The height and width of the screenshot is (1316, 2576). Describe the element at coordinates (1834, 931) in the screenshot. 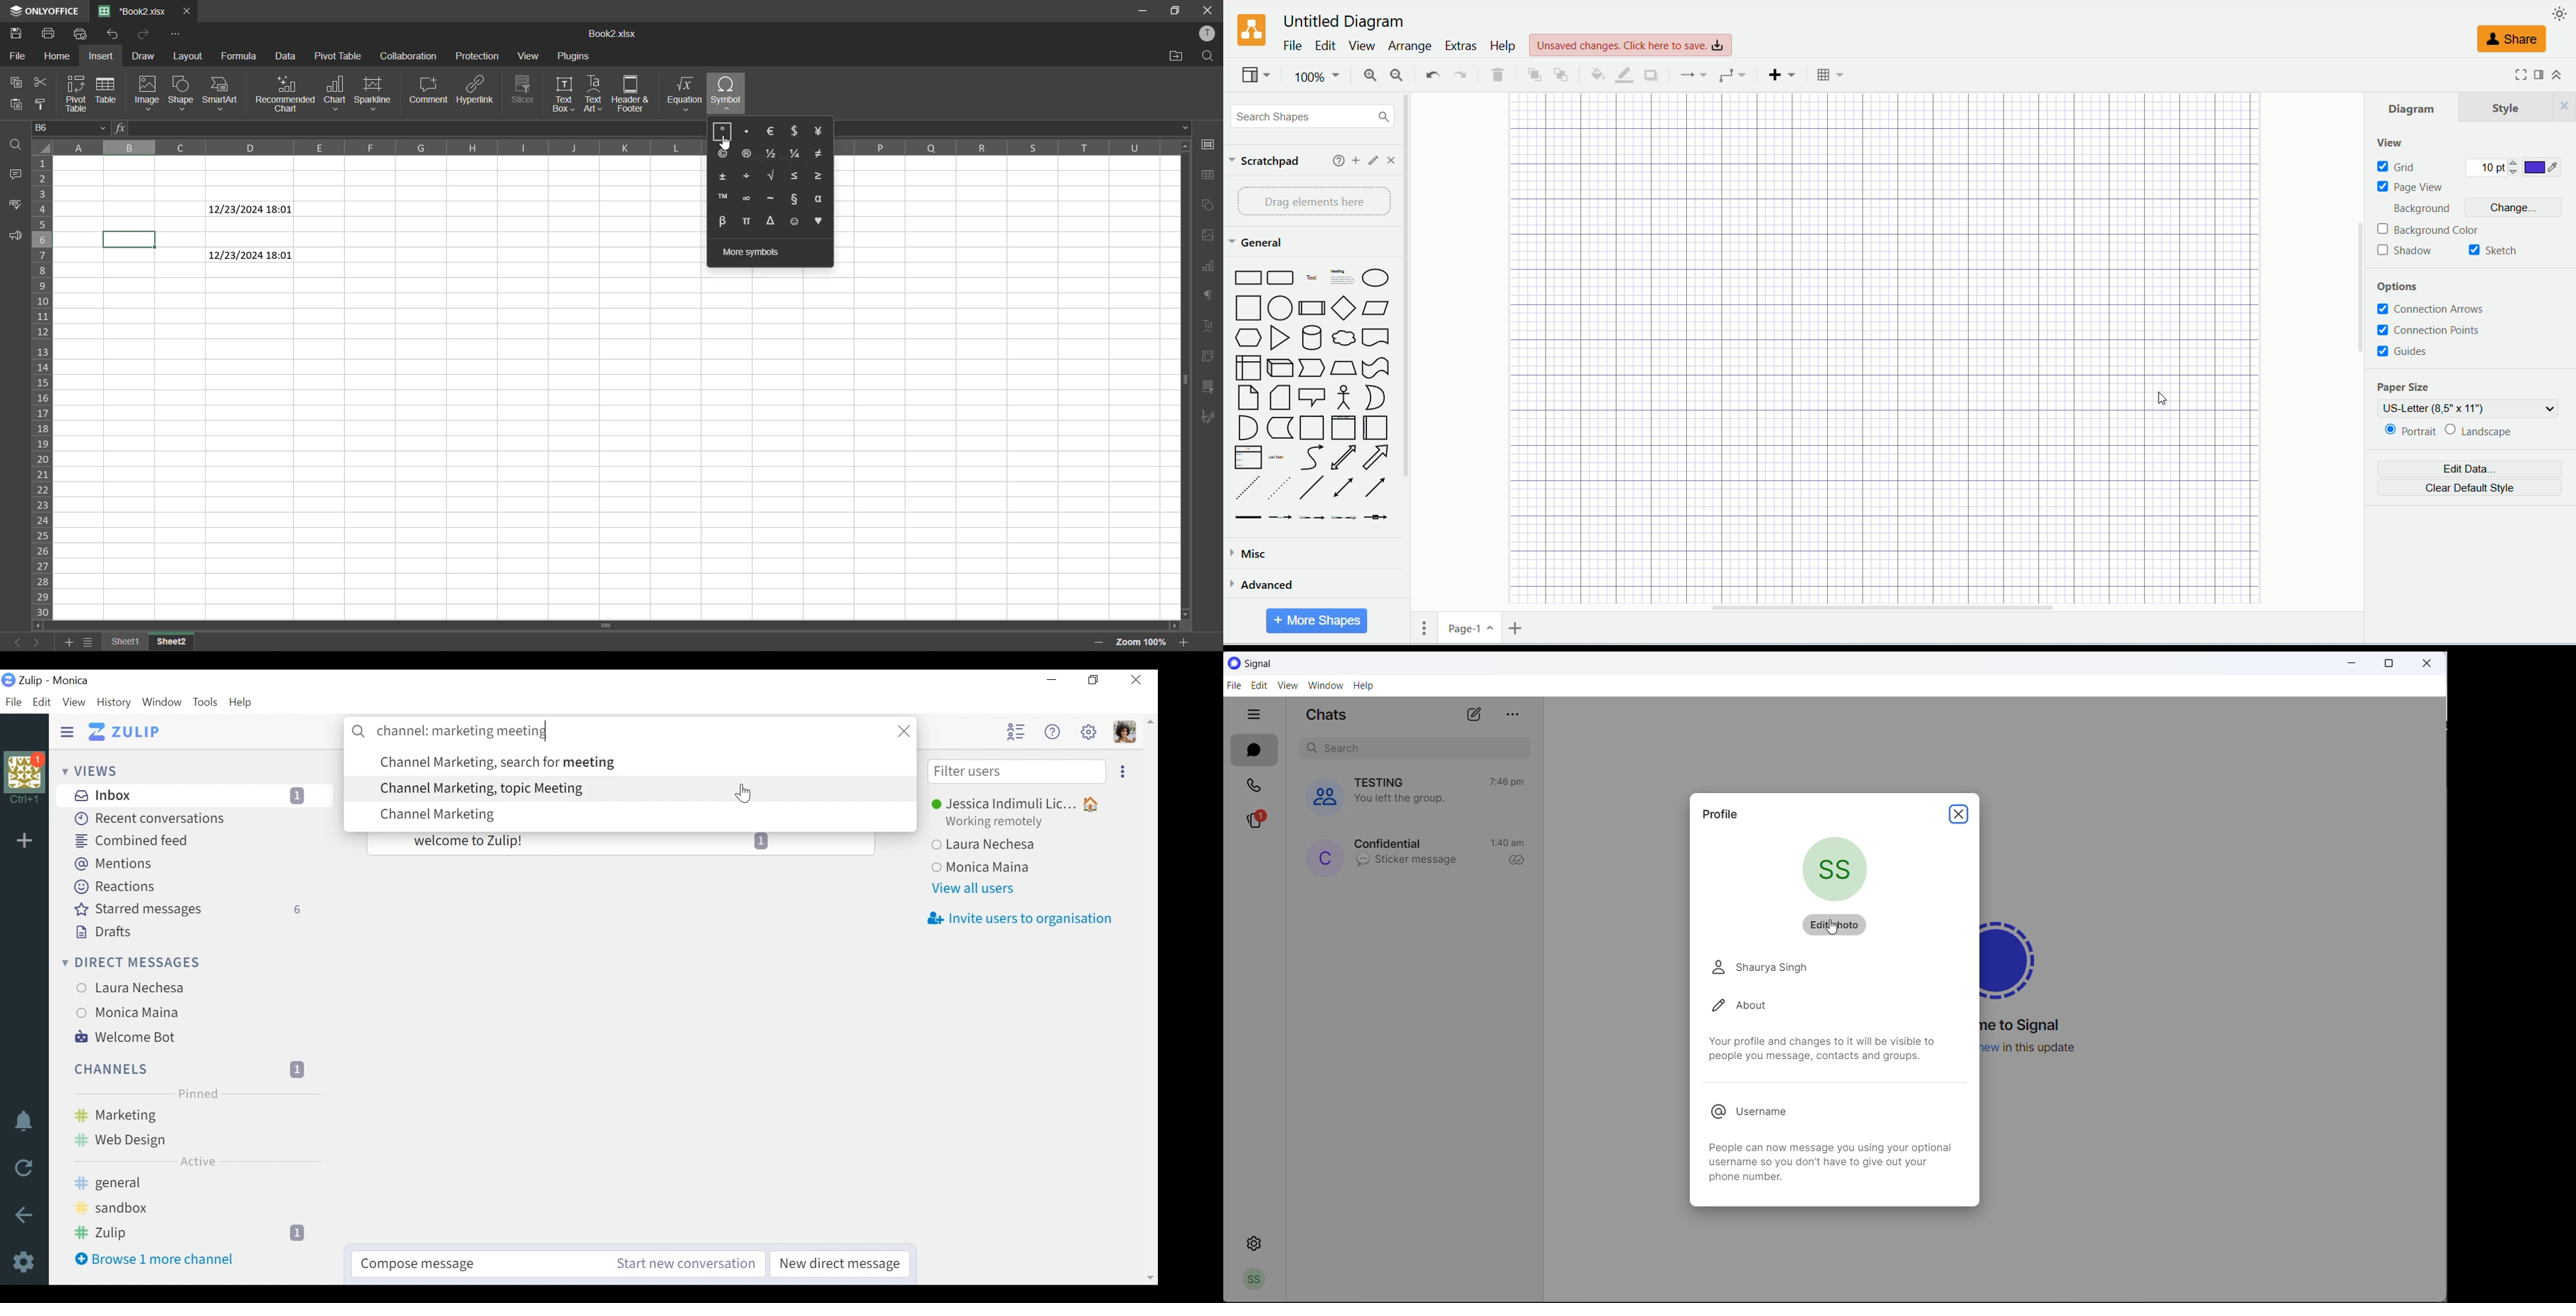

I see `cursor` at that location.